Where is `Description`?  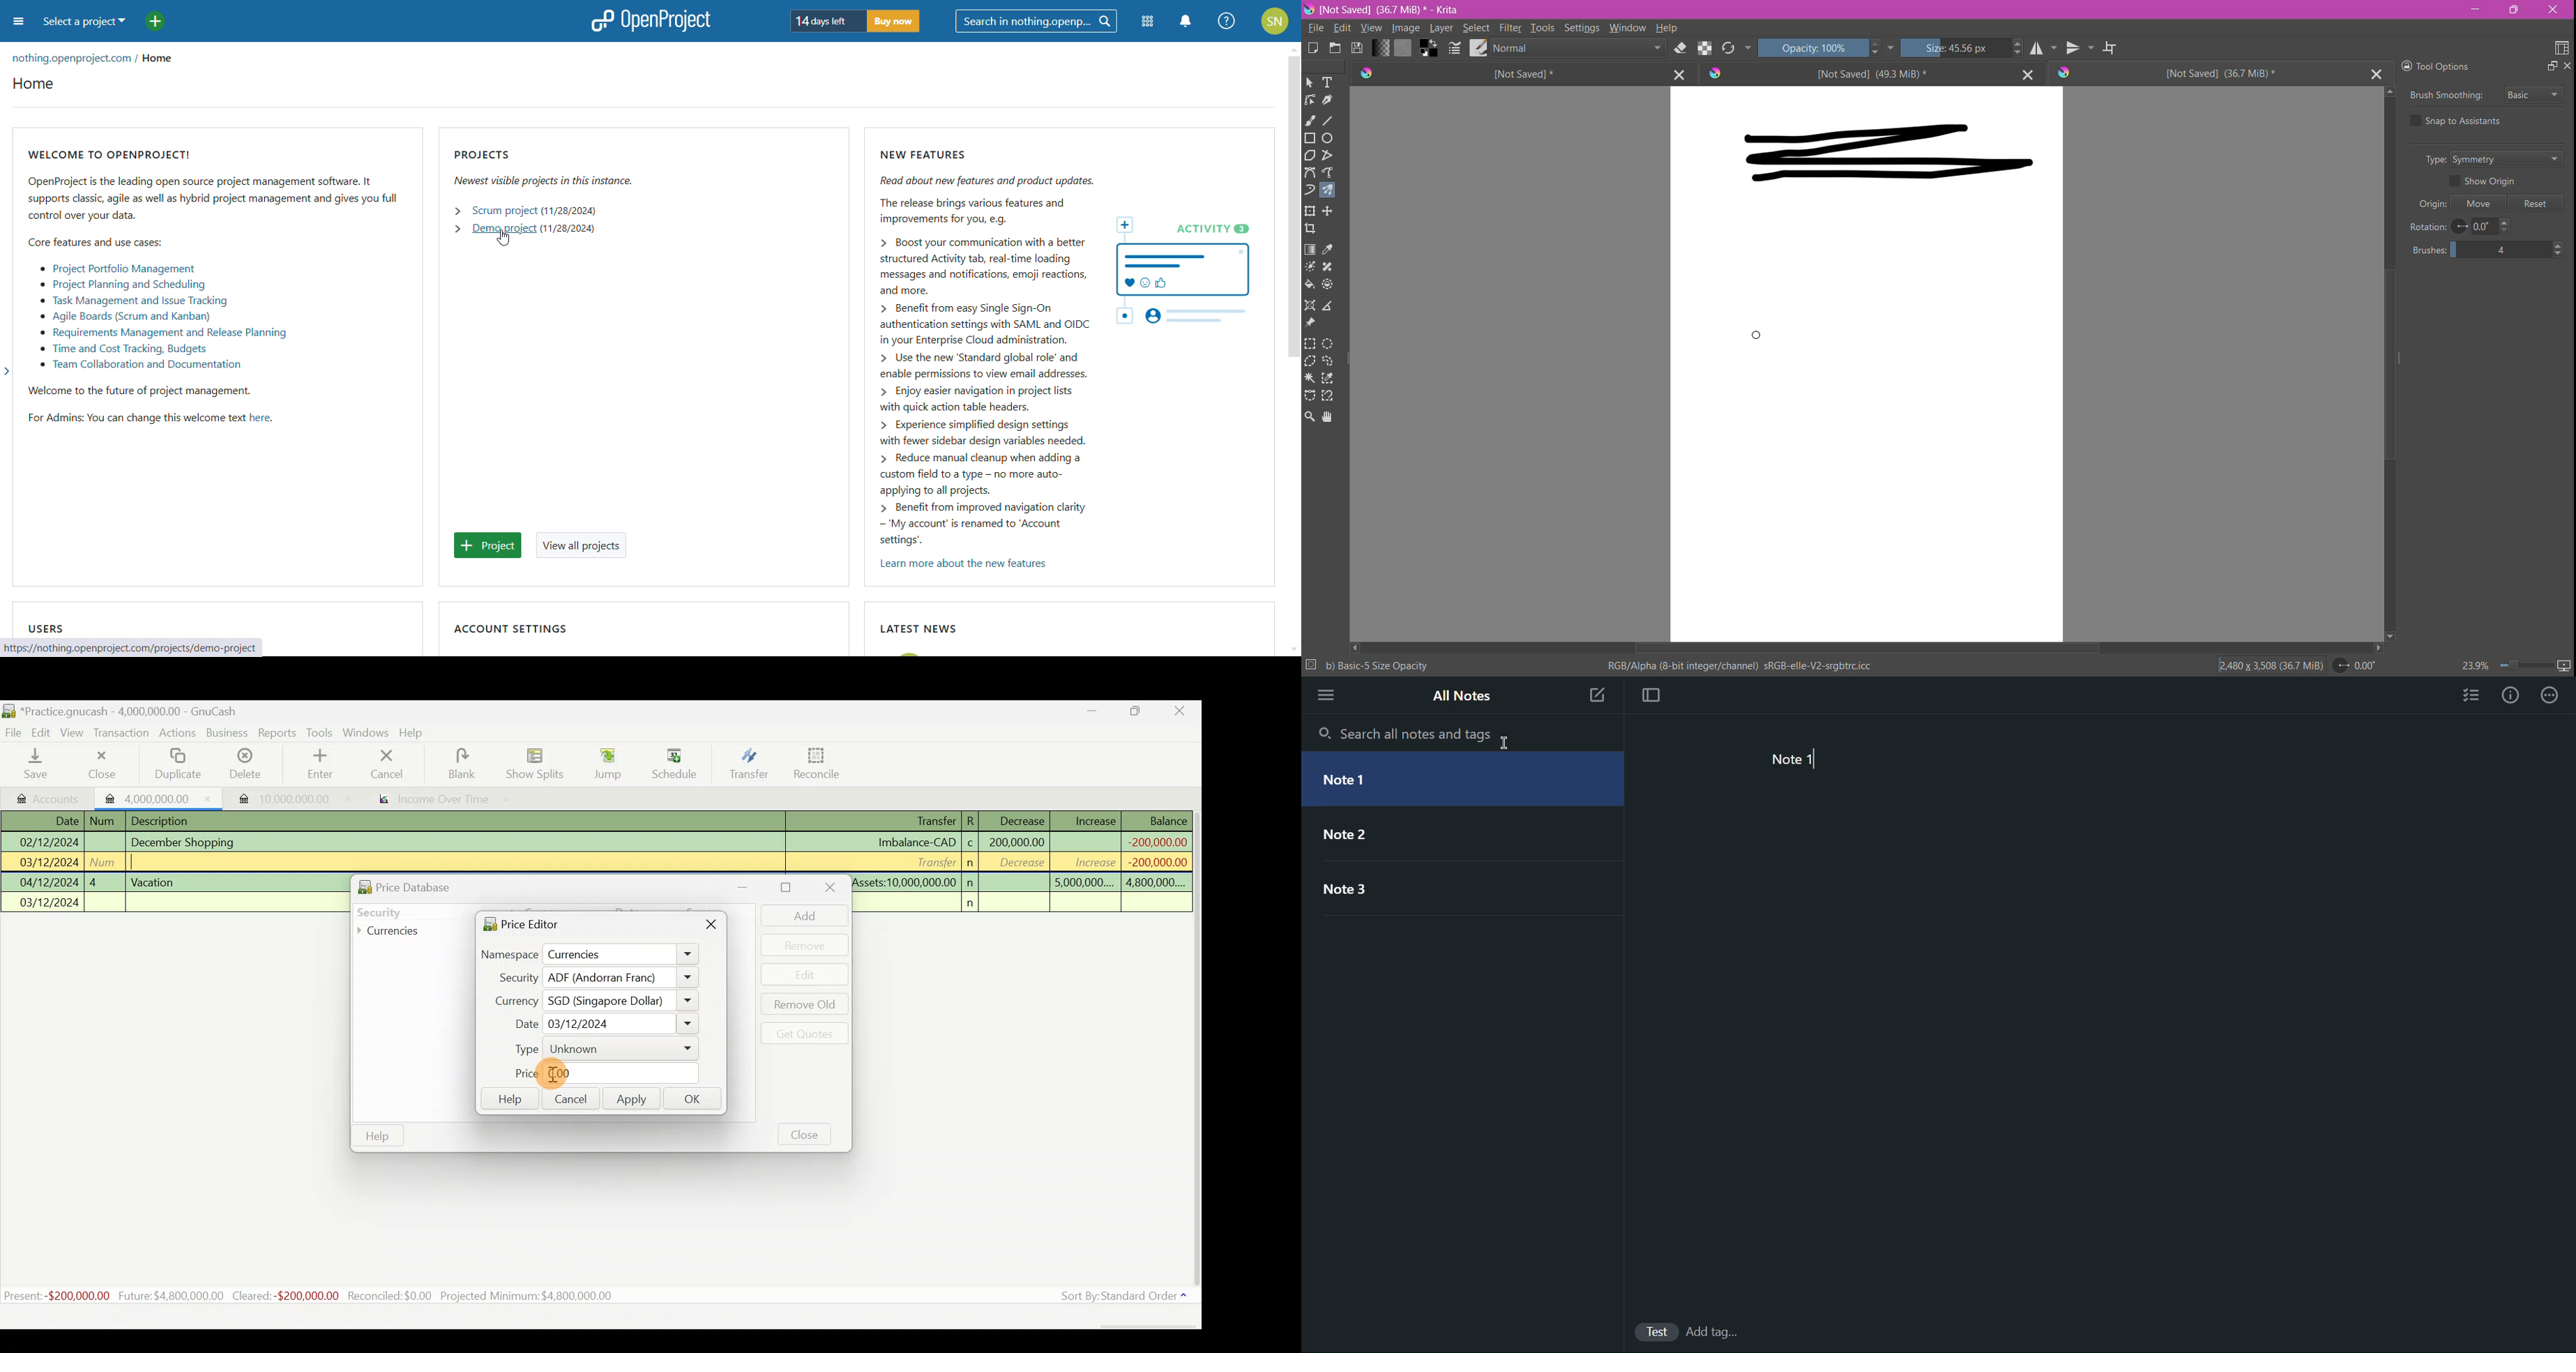
Description is located at coordinates (164, 819).